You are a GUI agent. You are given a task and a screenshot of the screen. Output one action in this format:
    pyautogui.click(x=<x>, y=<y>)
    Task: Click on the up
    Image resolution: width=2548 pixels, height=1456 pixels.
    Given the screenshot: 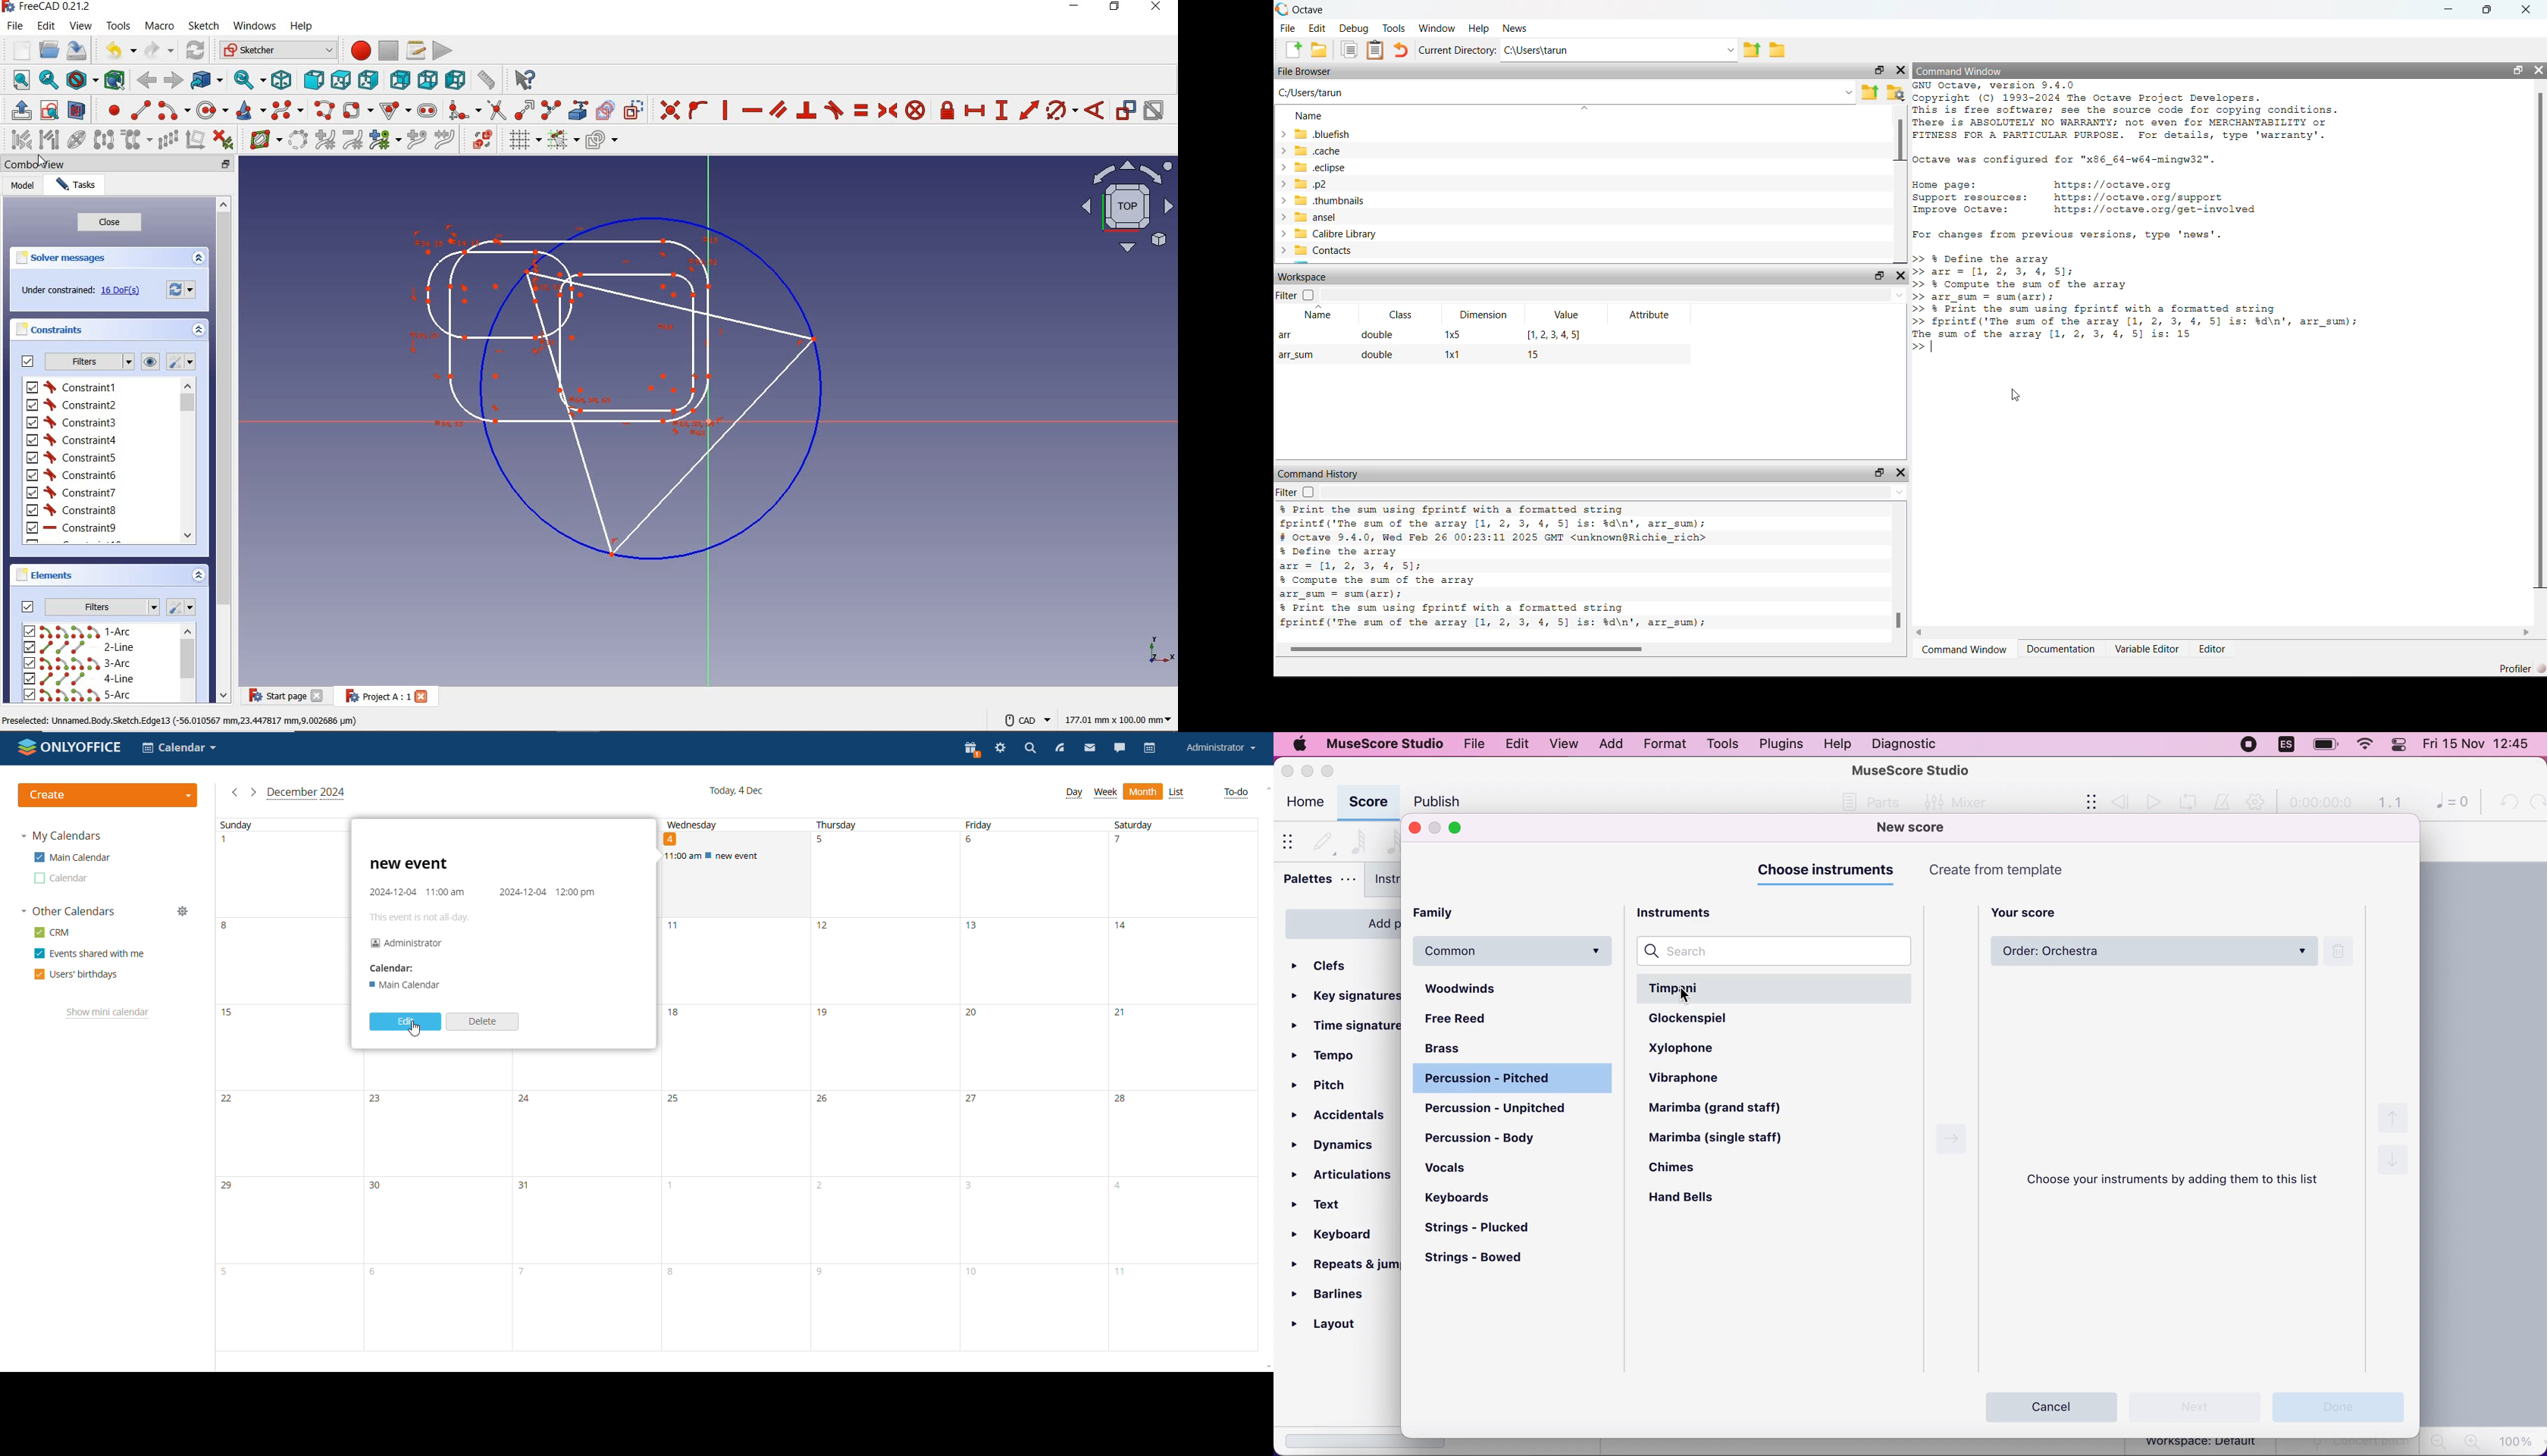 What is the action you would take?
    pyautogui.click(x=2396, y=1117)
    